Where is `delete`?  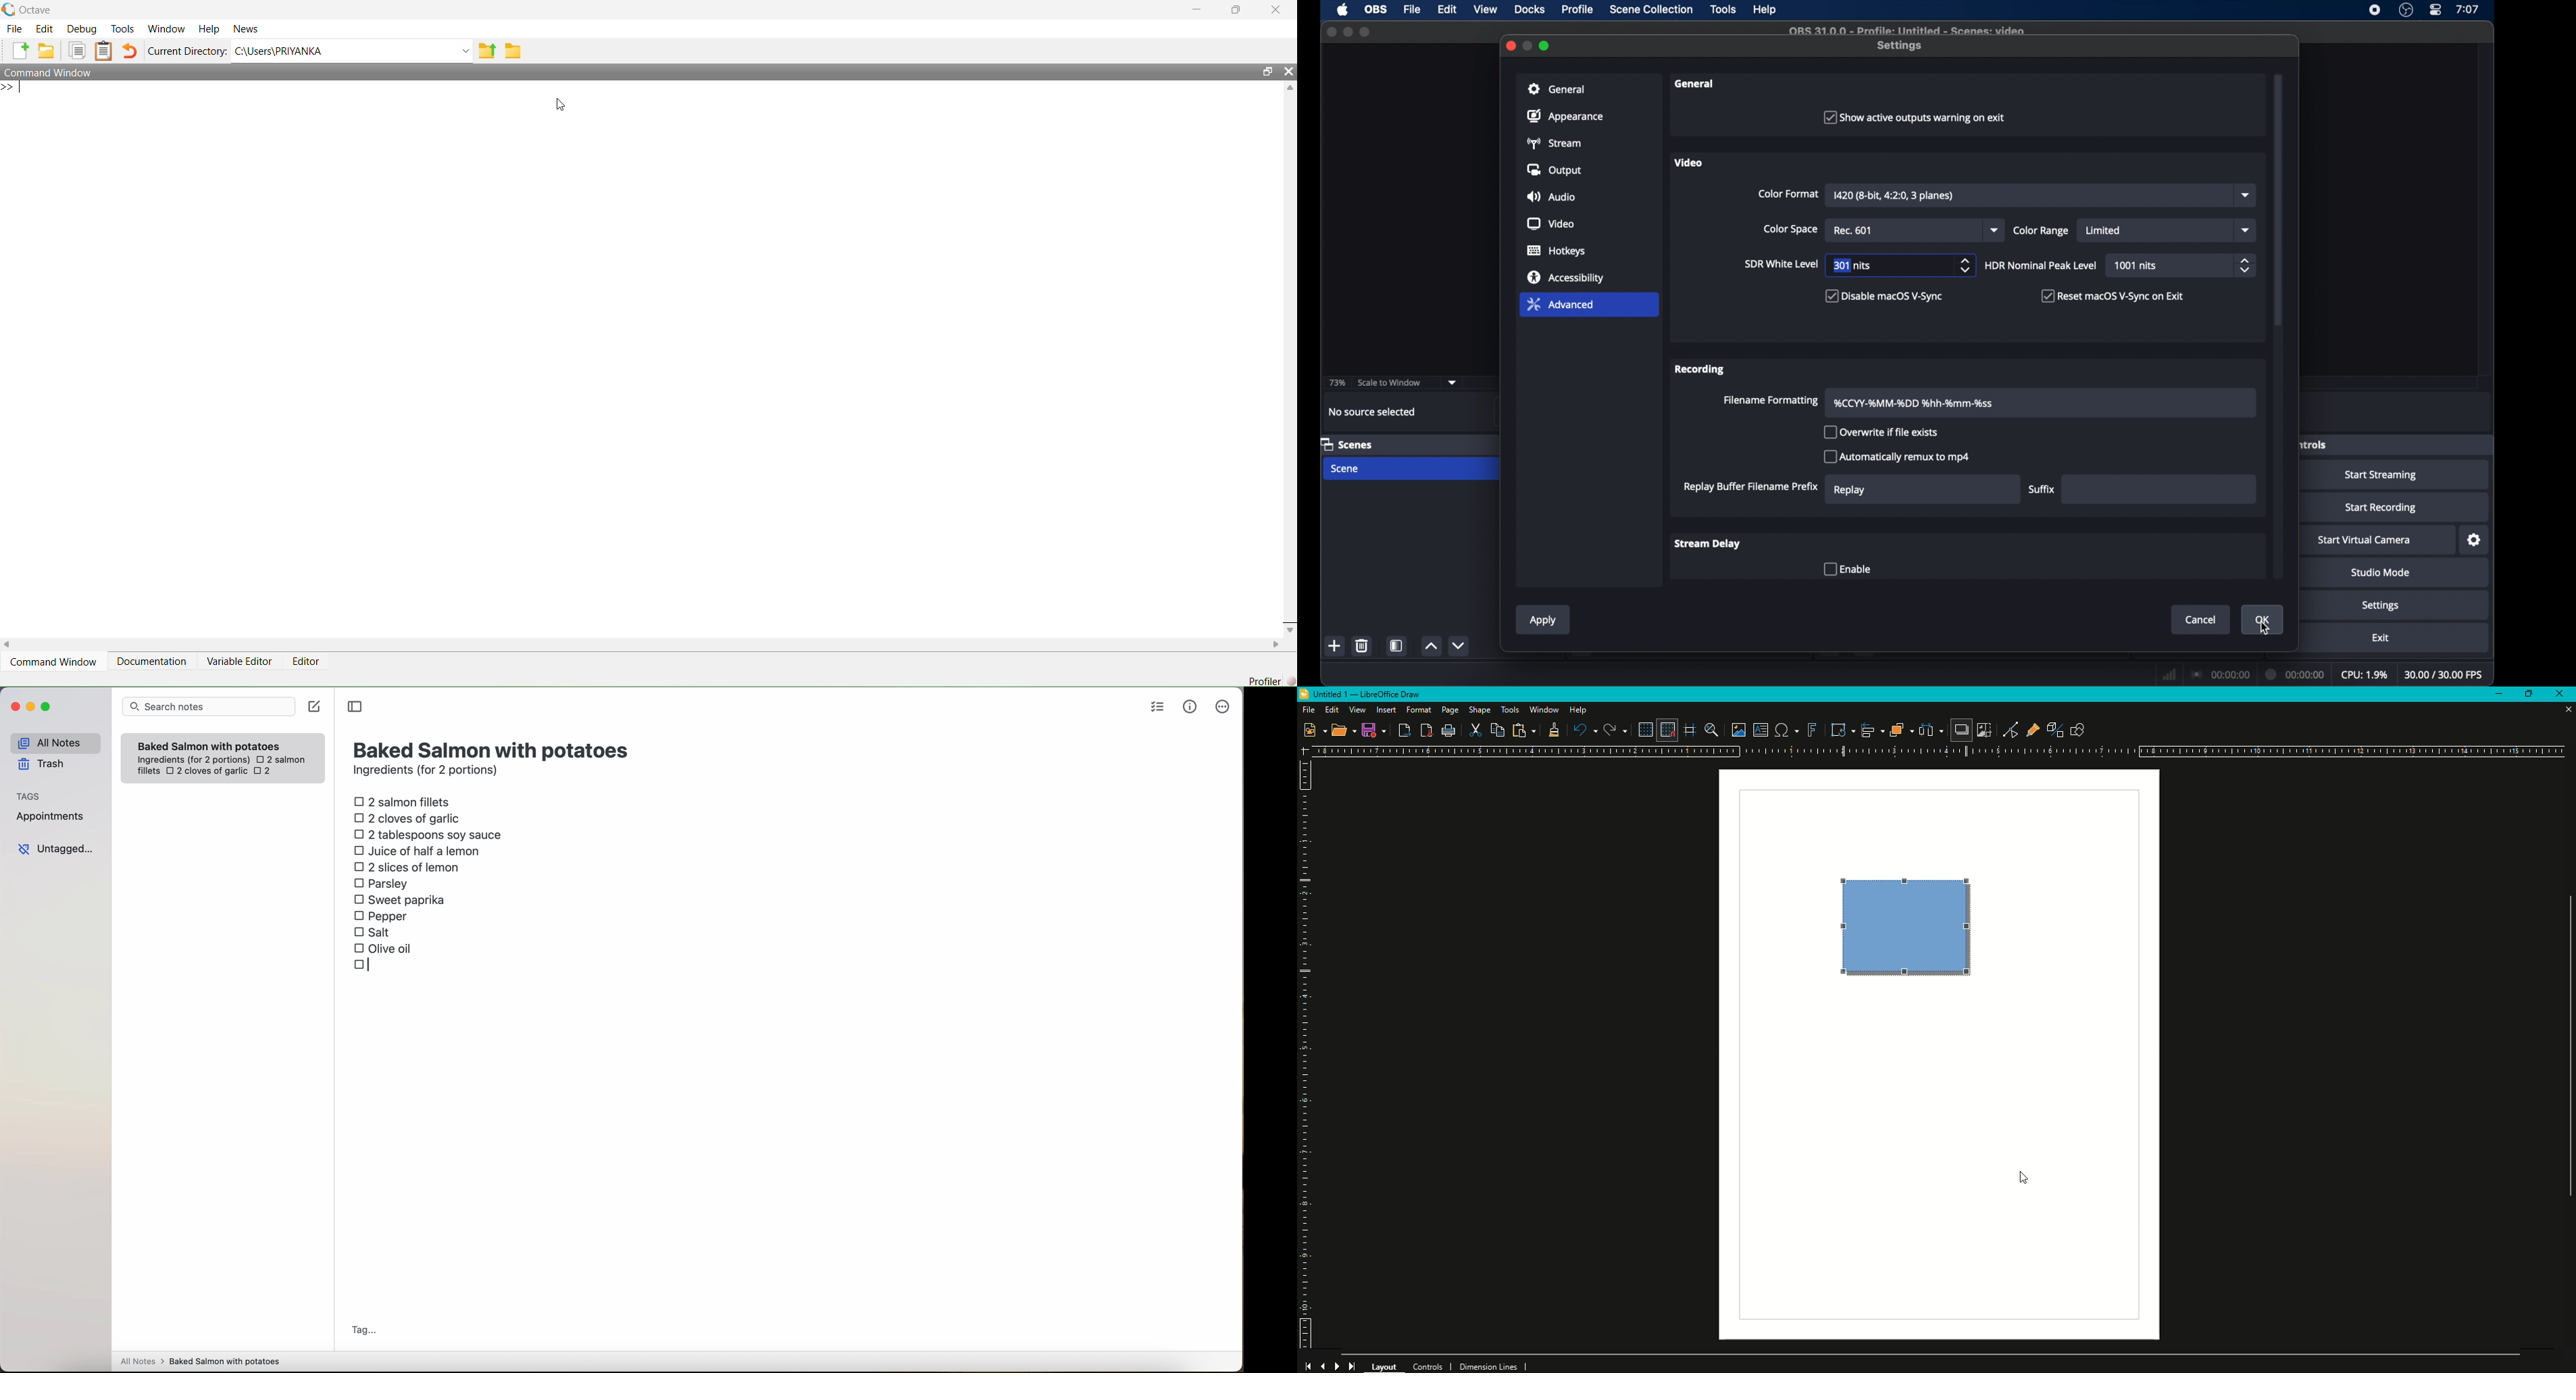
delete is located at coordinates (1361, 645).